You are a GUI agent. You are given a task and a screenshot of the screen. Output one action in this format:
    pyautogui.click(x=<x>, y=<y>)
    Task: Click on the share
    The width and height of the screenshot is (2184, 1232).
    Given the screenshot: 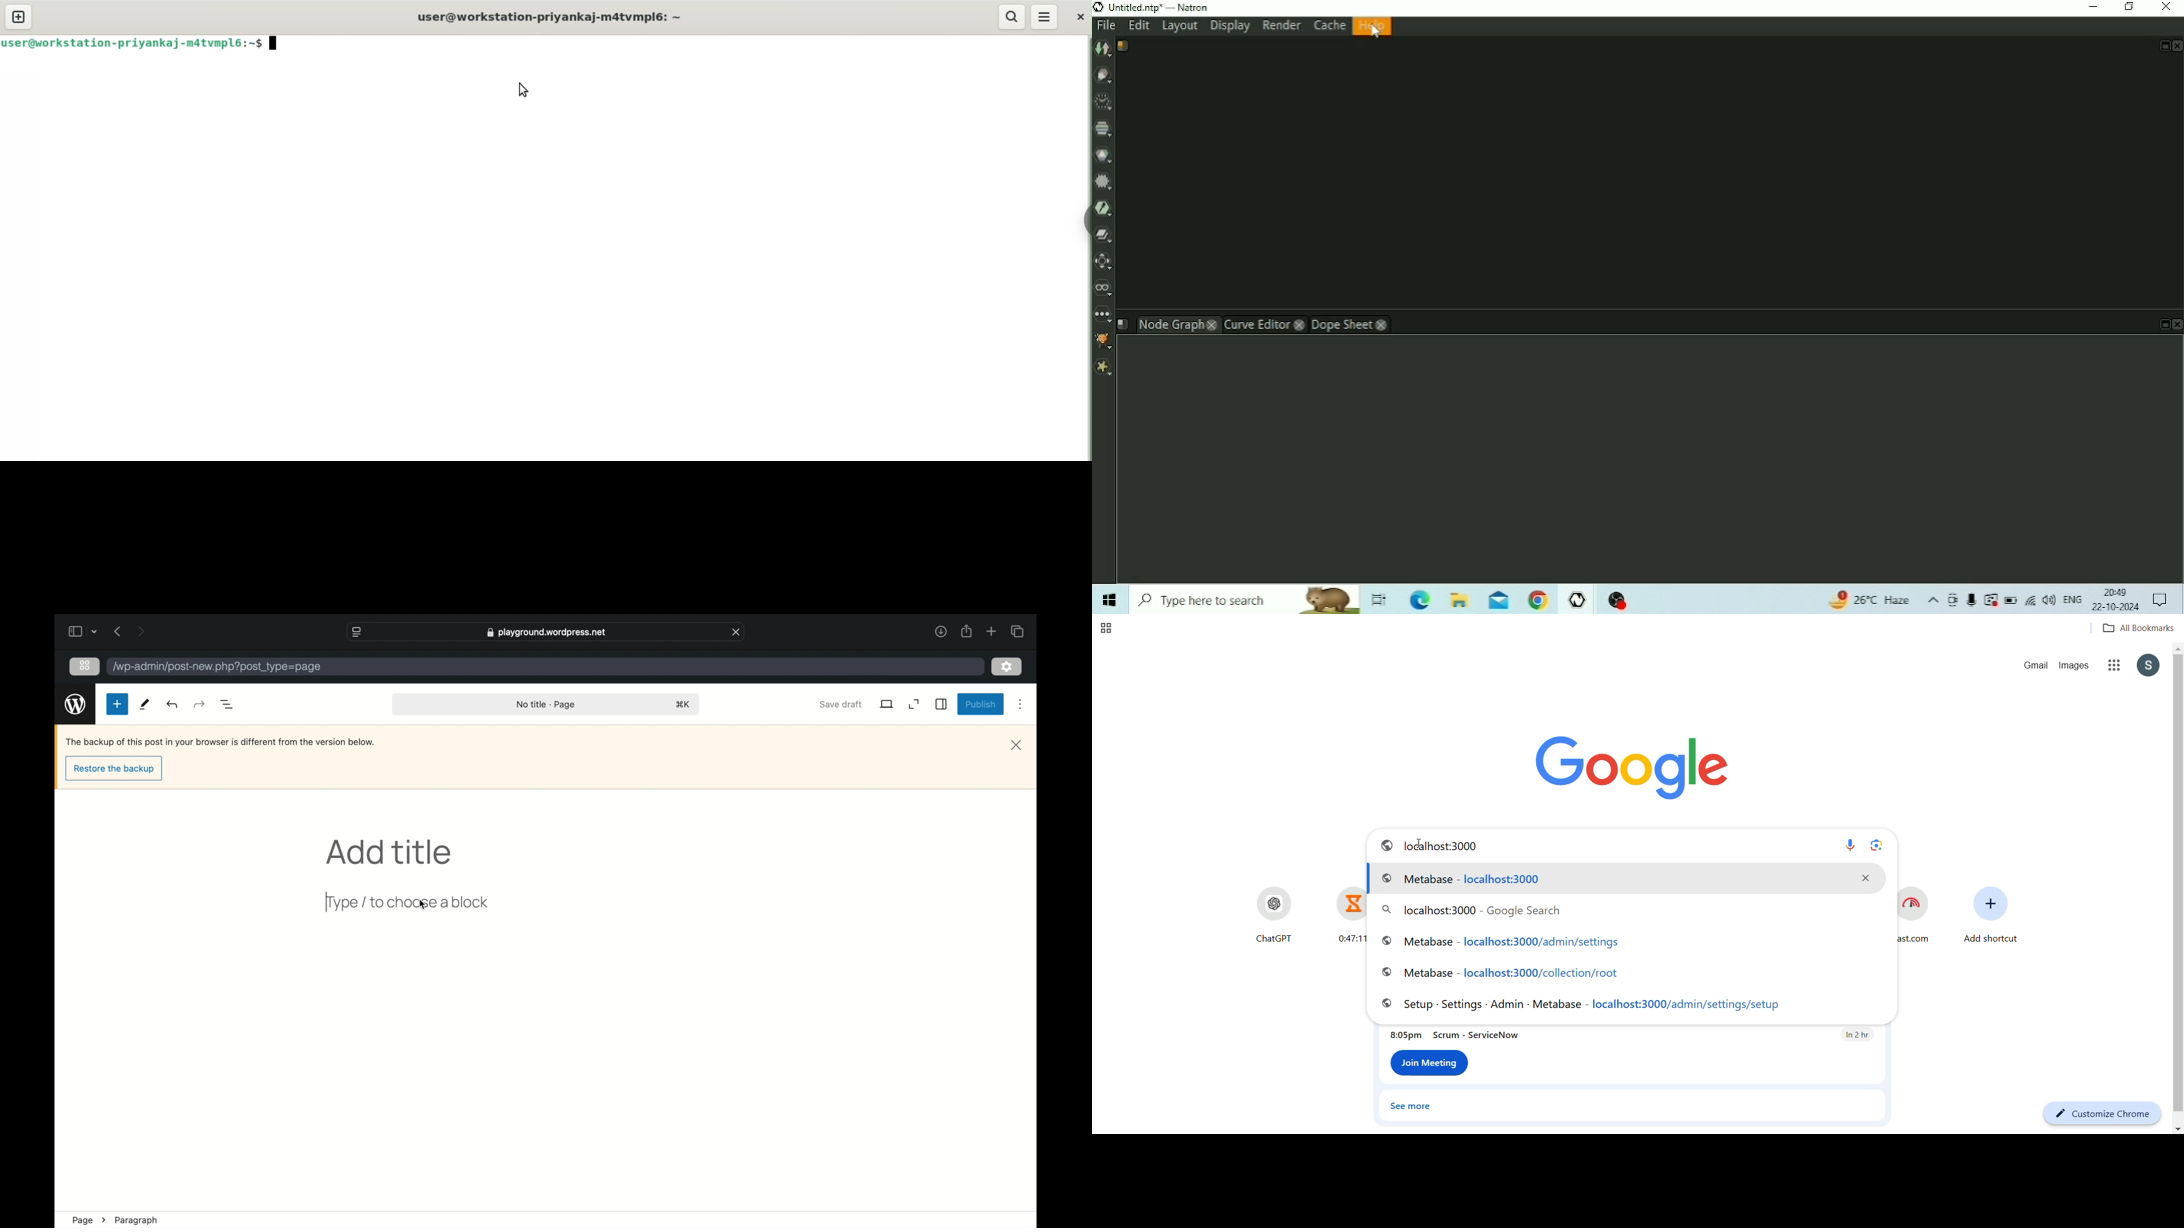 What is the action you would take?
    pyautogui.click(x=968, y=631)
    